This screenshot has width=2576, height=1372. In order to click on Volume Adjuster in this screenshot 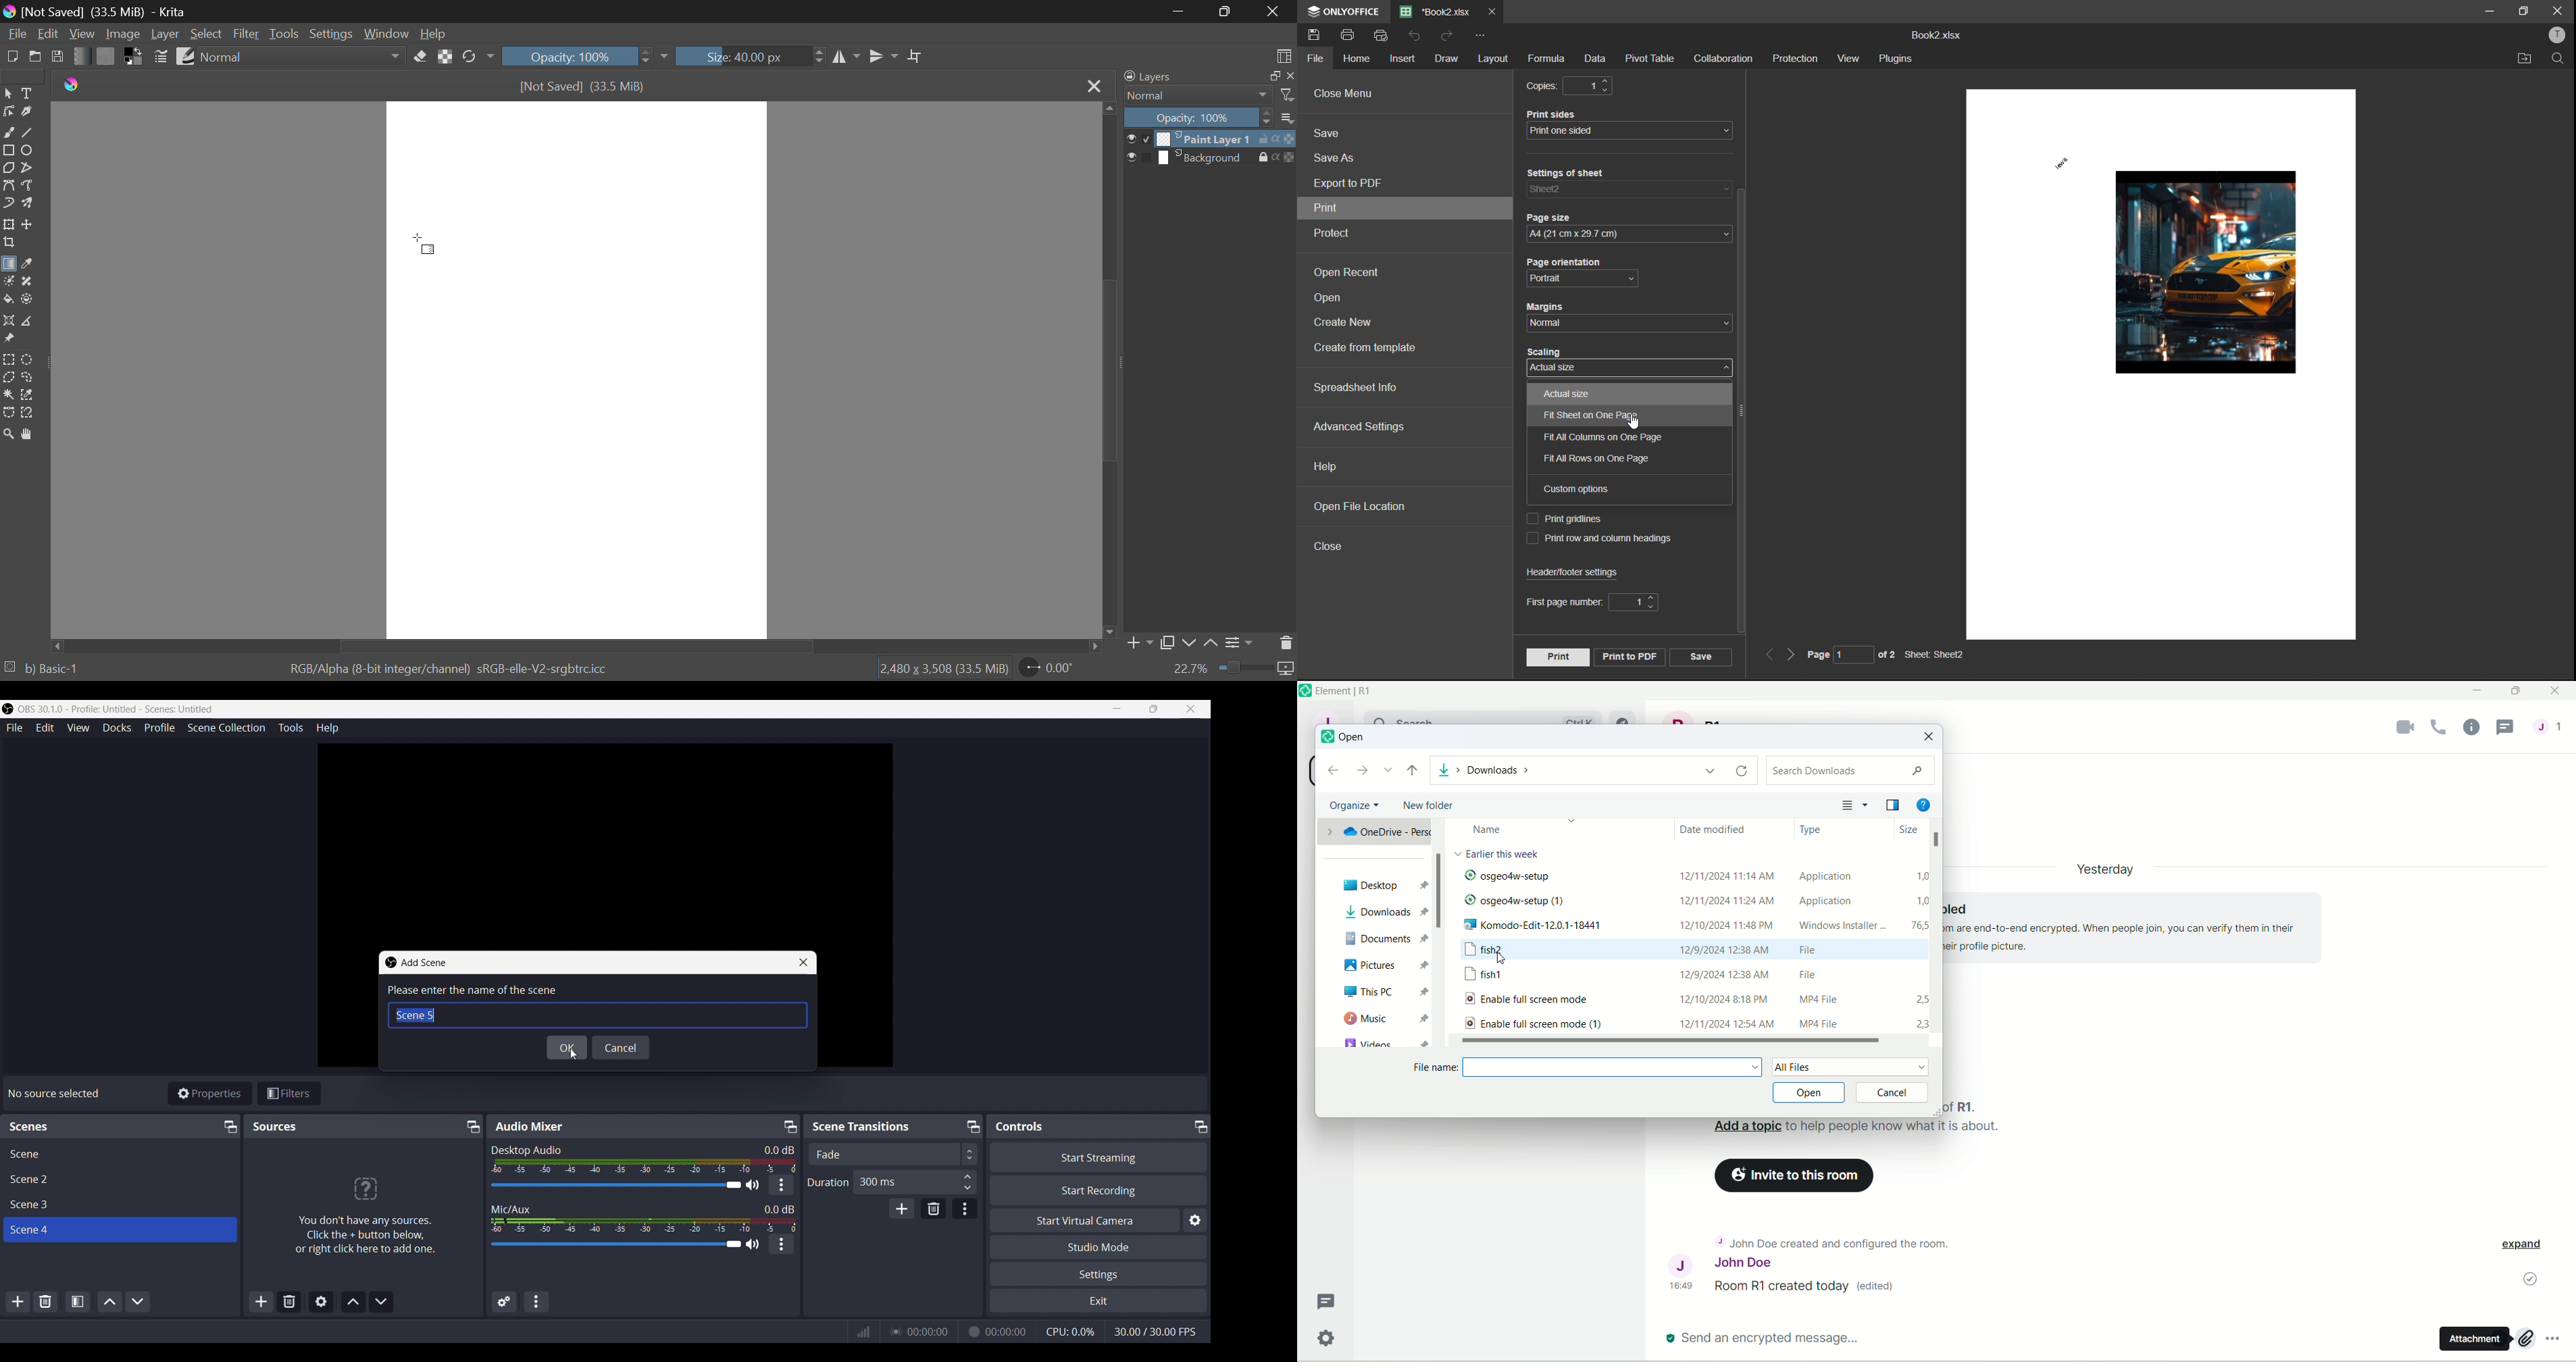, I will do `click(623, 1245)`.